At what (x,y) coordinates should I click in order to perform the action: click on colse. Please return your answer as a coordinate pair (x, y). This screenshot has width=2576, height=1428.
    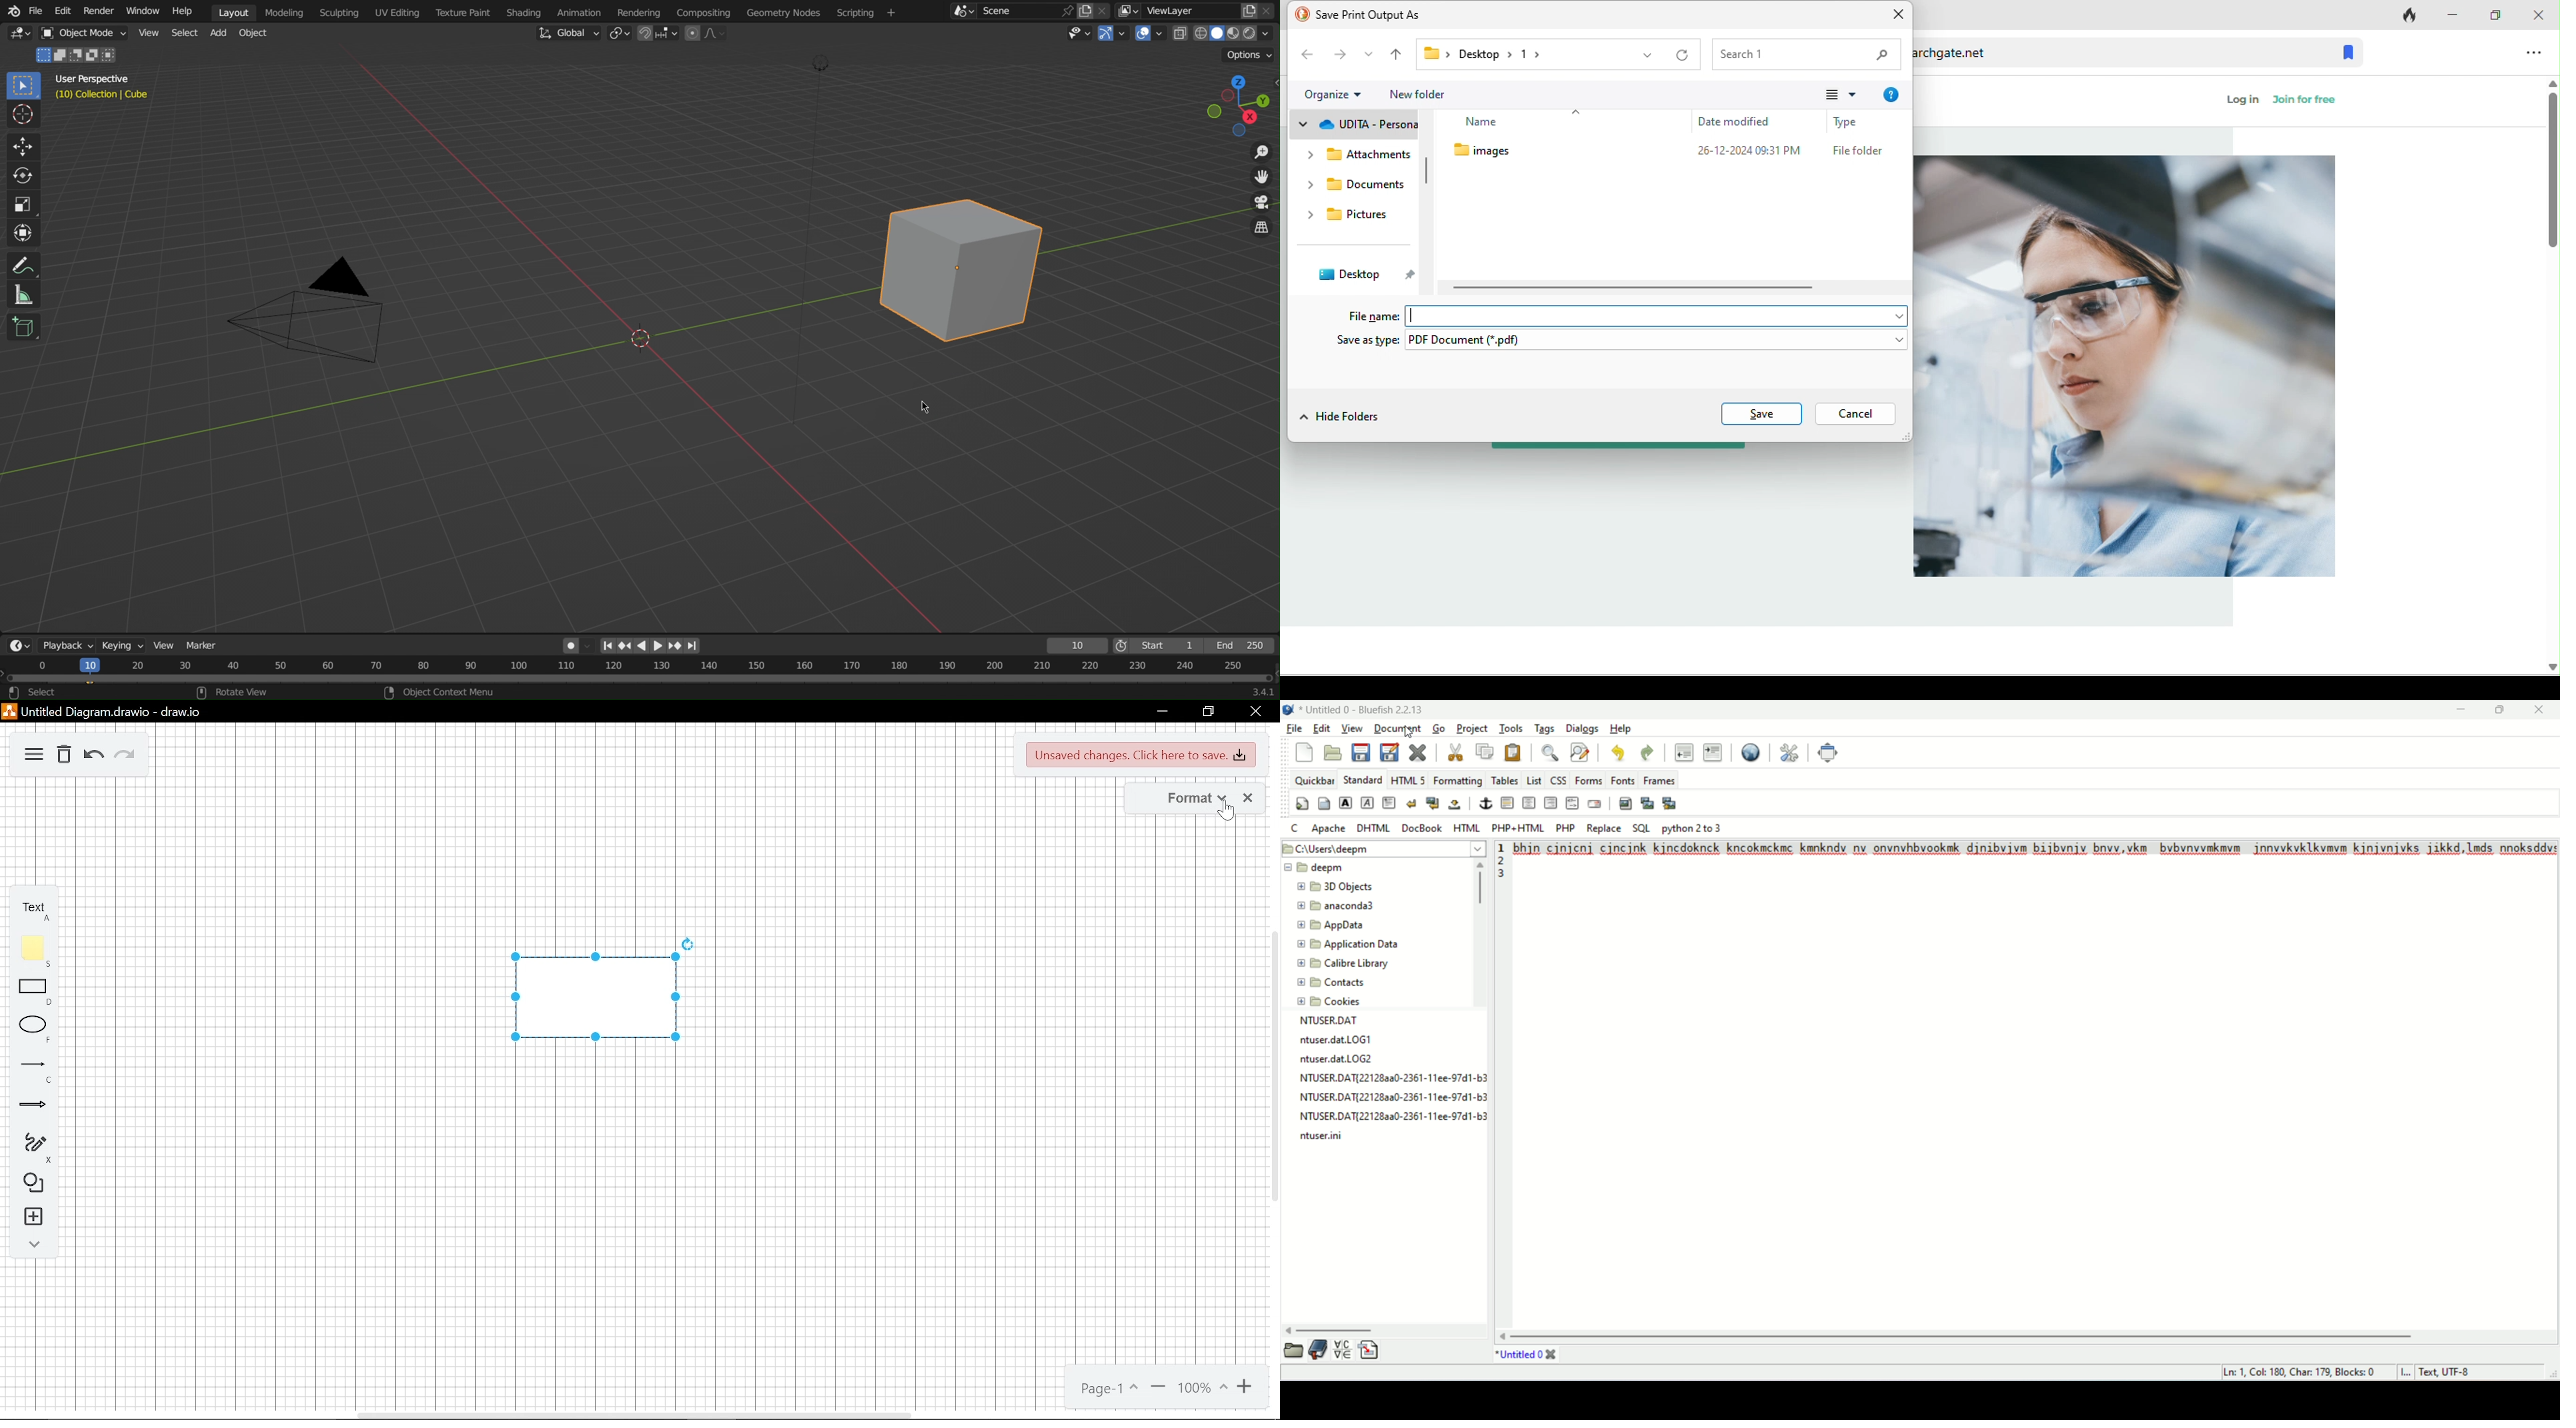
    Looking at the image, I should click on (1108, 9).